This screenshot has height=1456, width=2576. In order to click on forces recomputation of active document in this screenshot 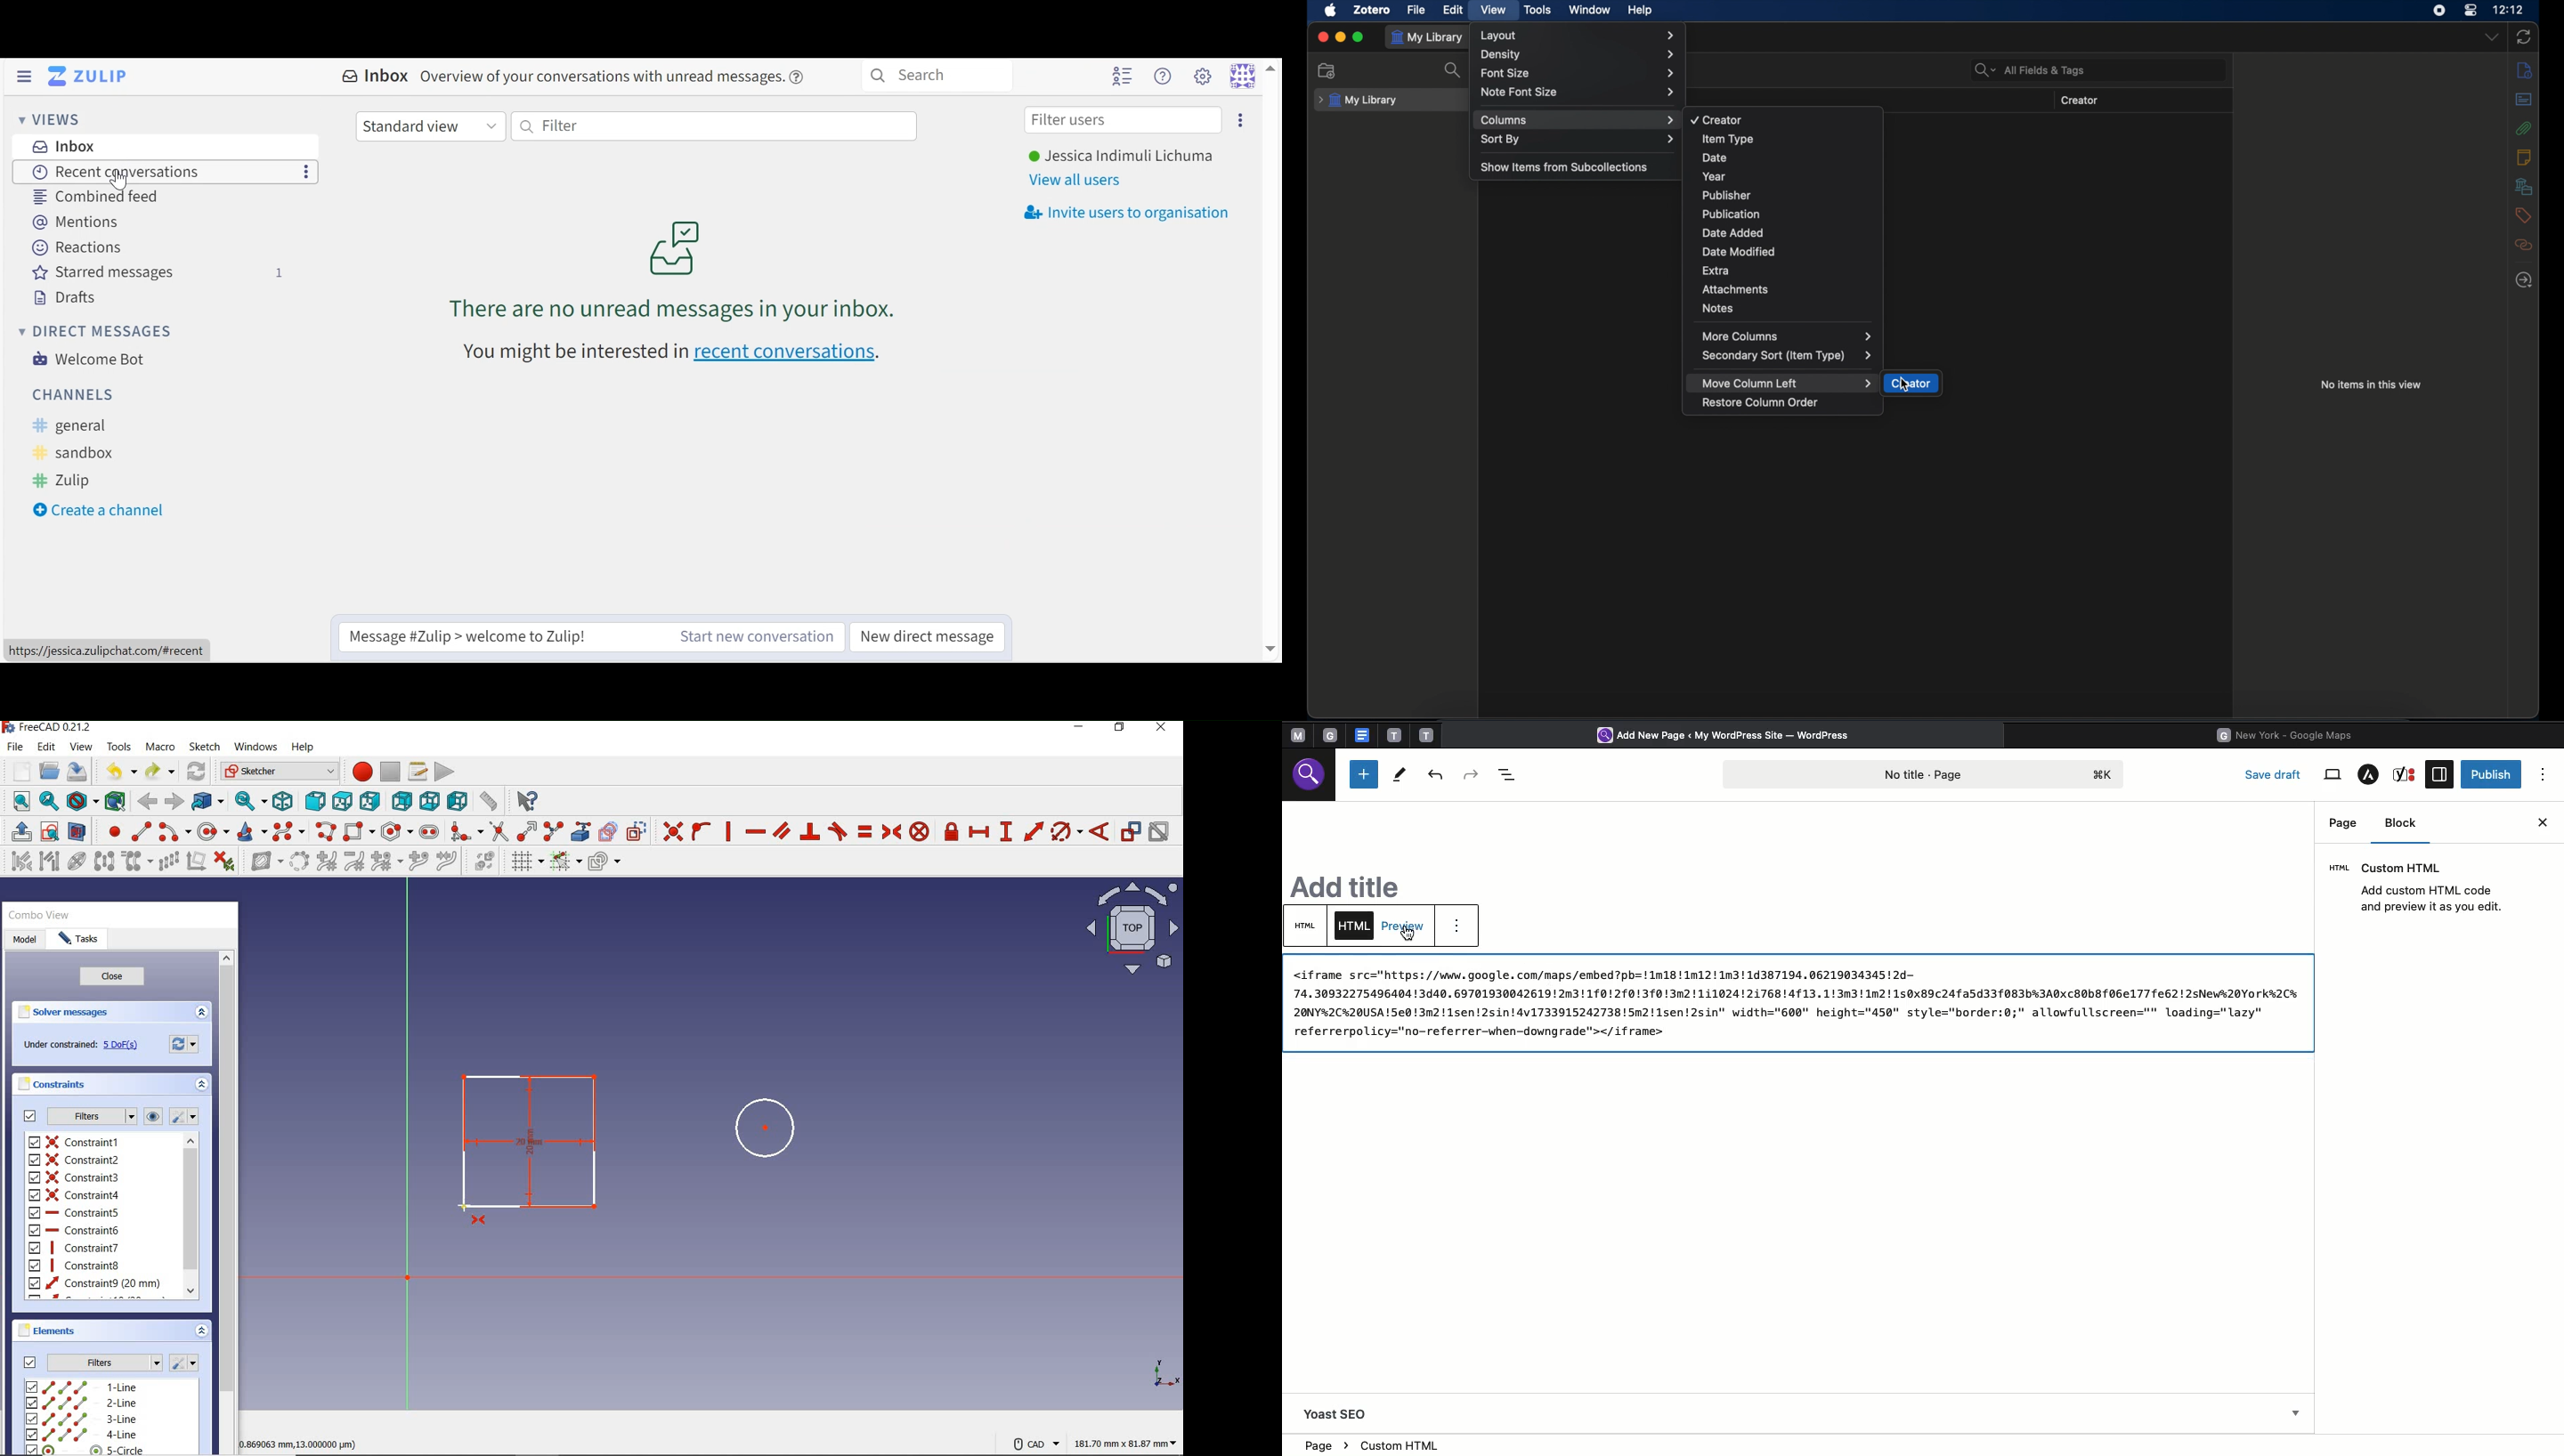, I will do `click(187, 1046)`.